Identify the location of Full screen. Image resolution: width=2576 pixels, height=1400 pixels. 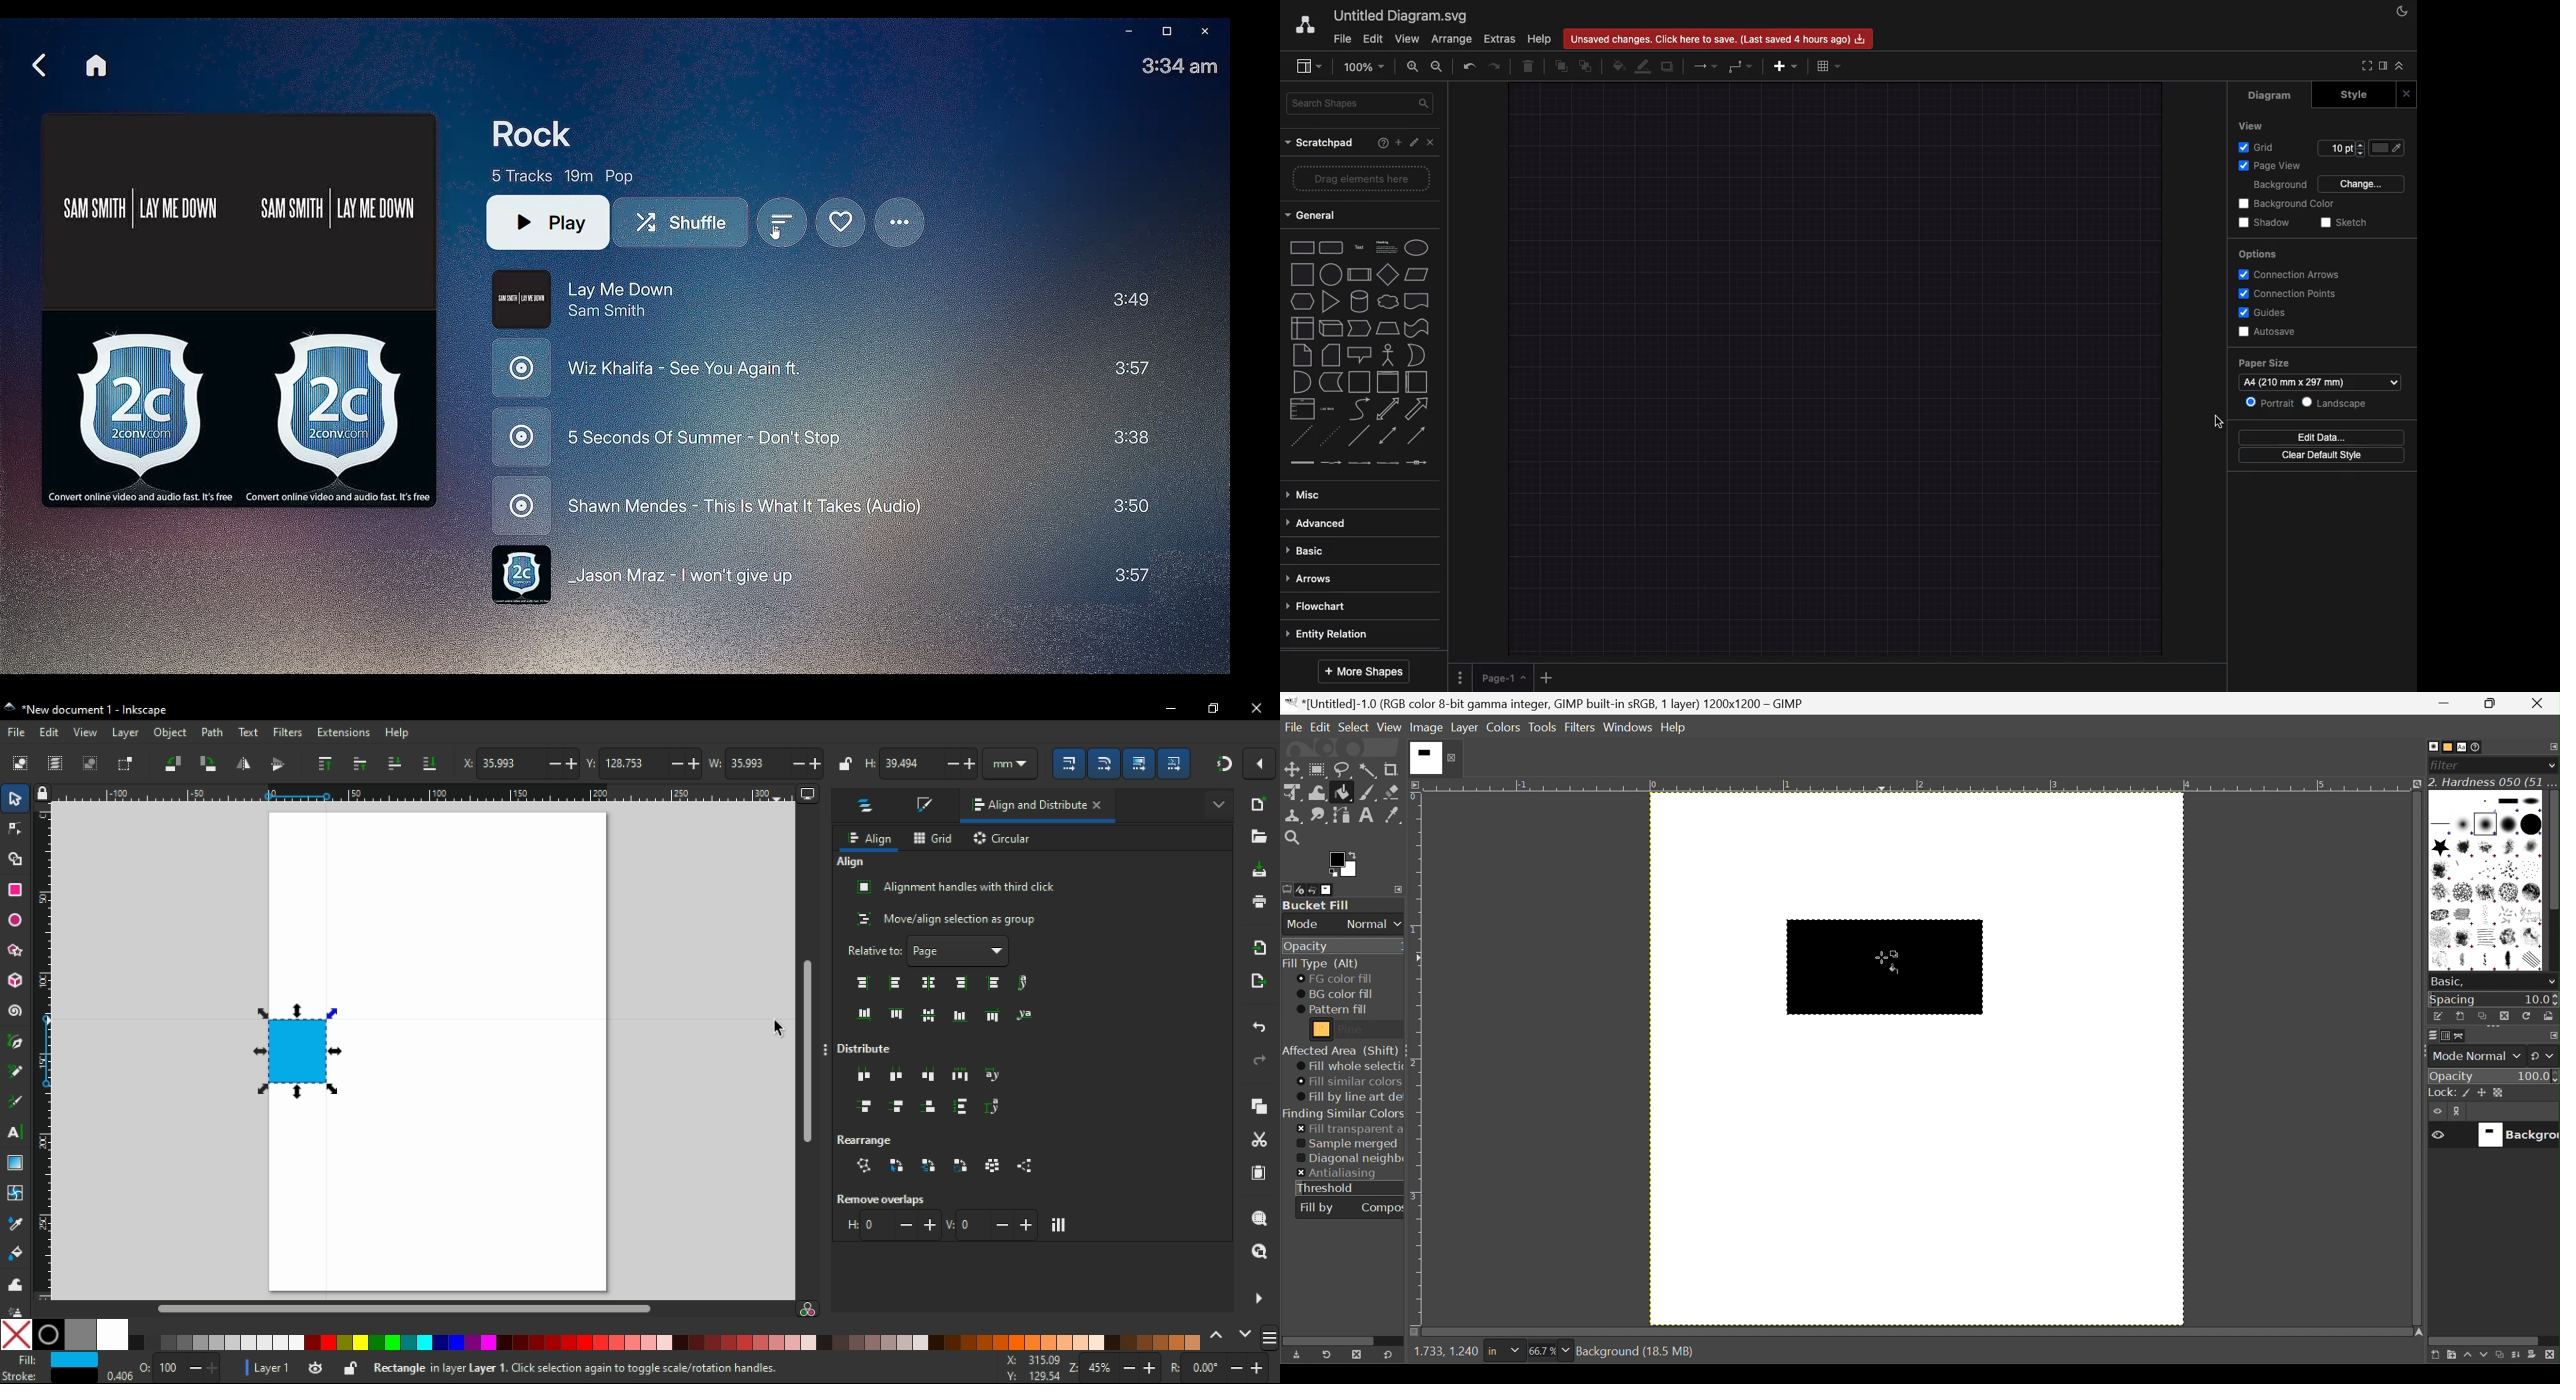
(2369, 66).